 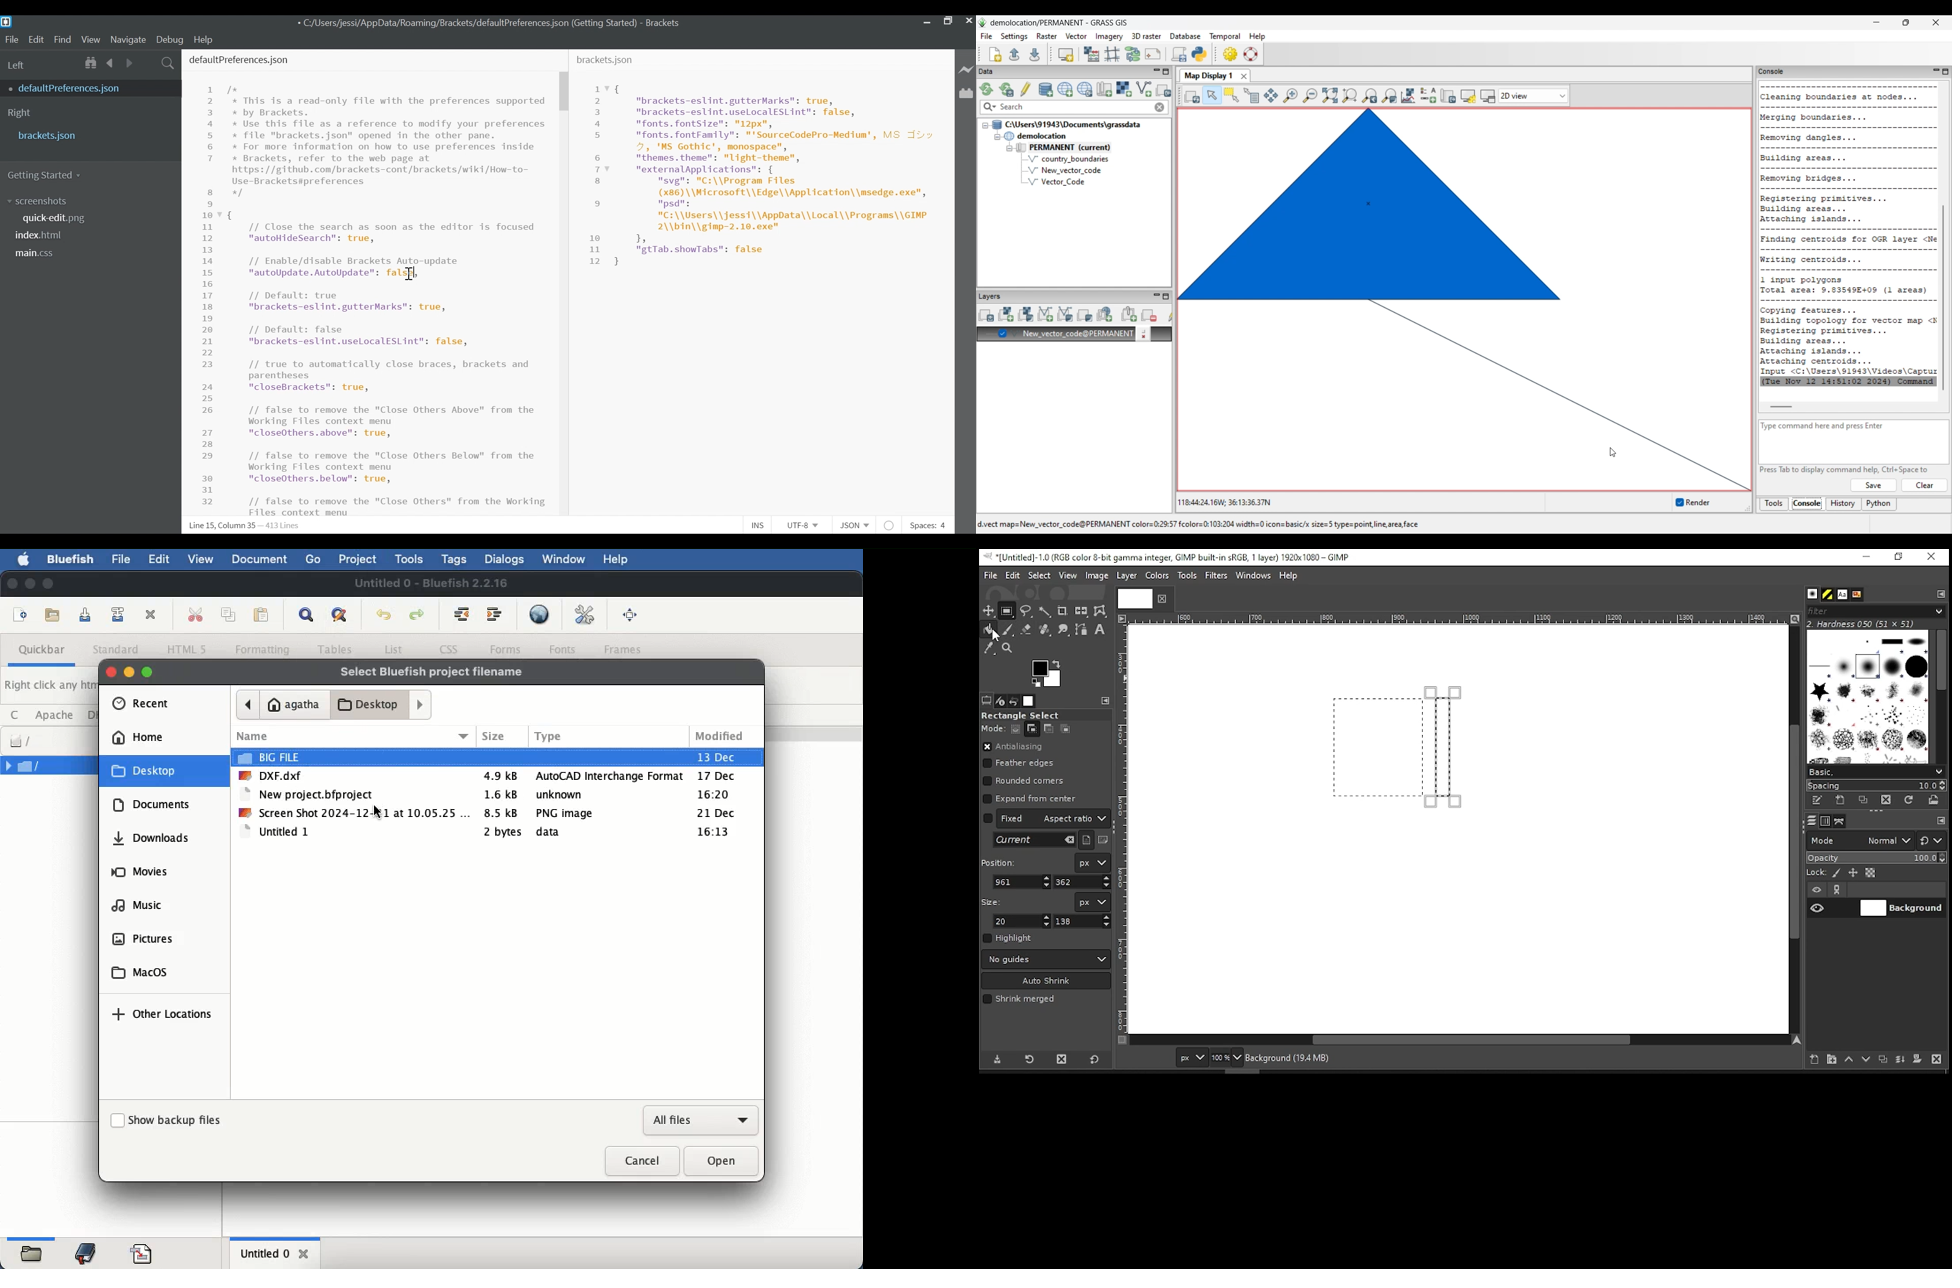 I want to click on maximize, so click(x=50, y=585).